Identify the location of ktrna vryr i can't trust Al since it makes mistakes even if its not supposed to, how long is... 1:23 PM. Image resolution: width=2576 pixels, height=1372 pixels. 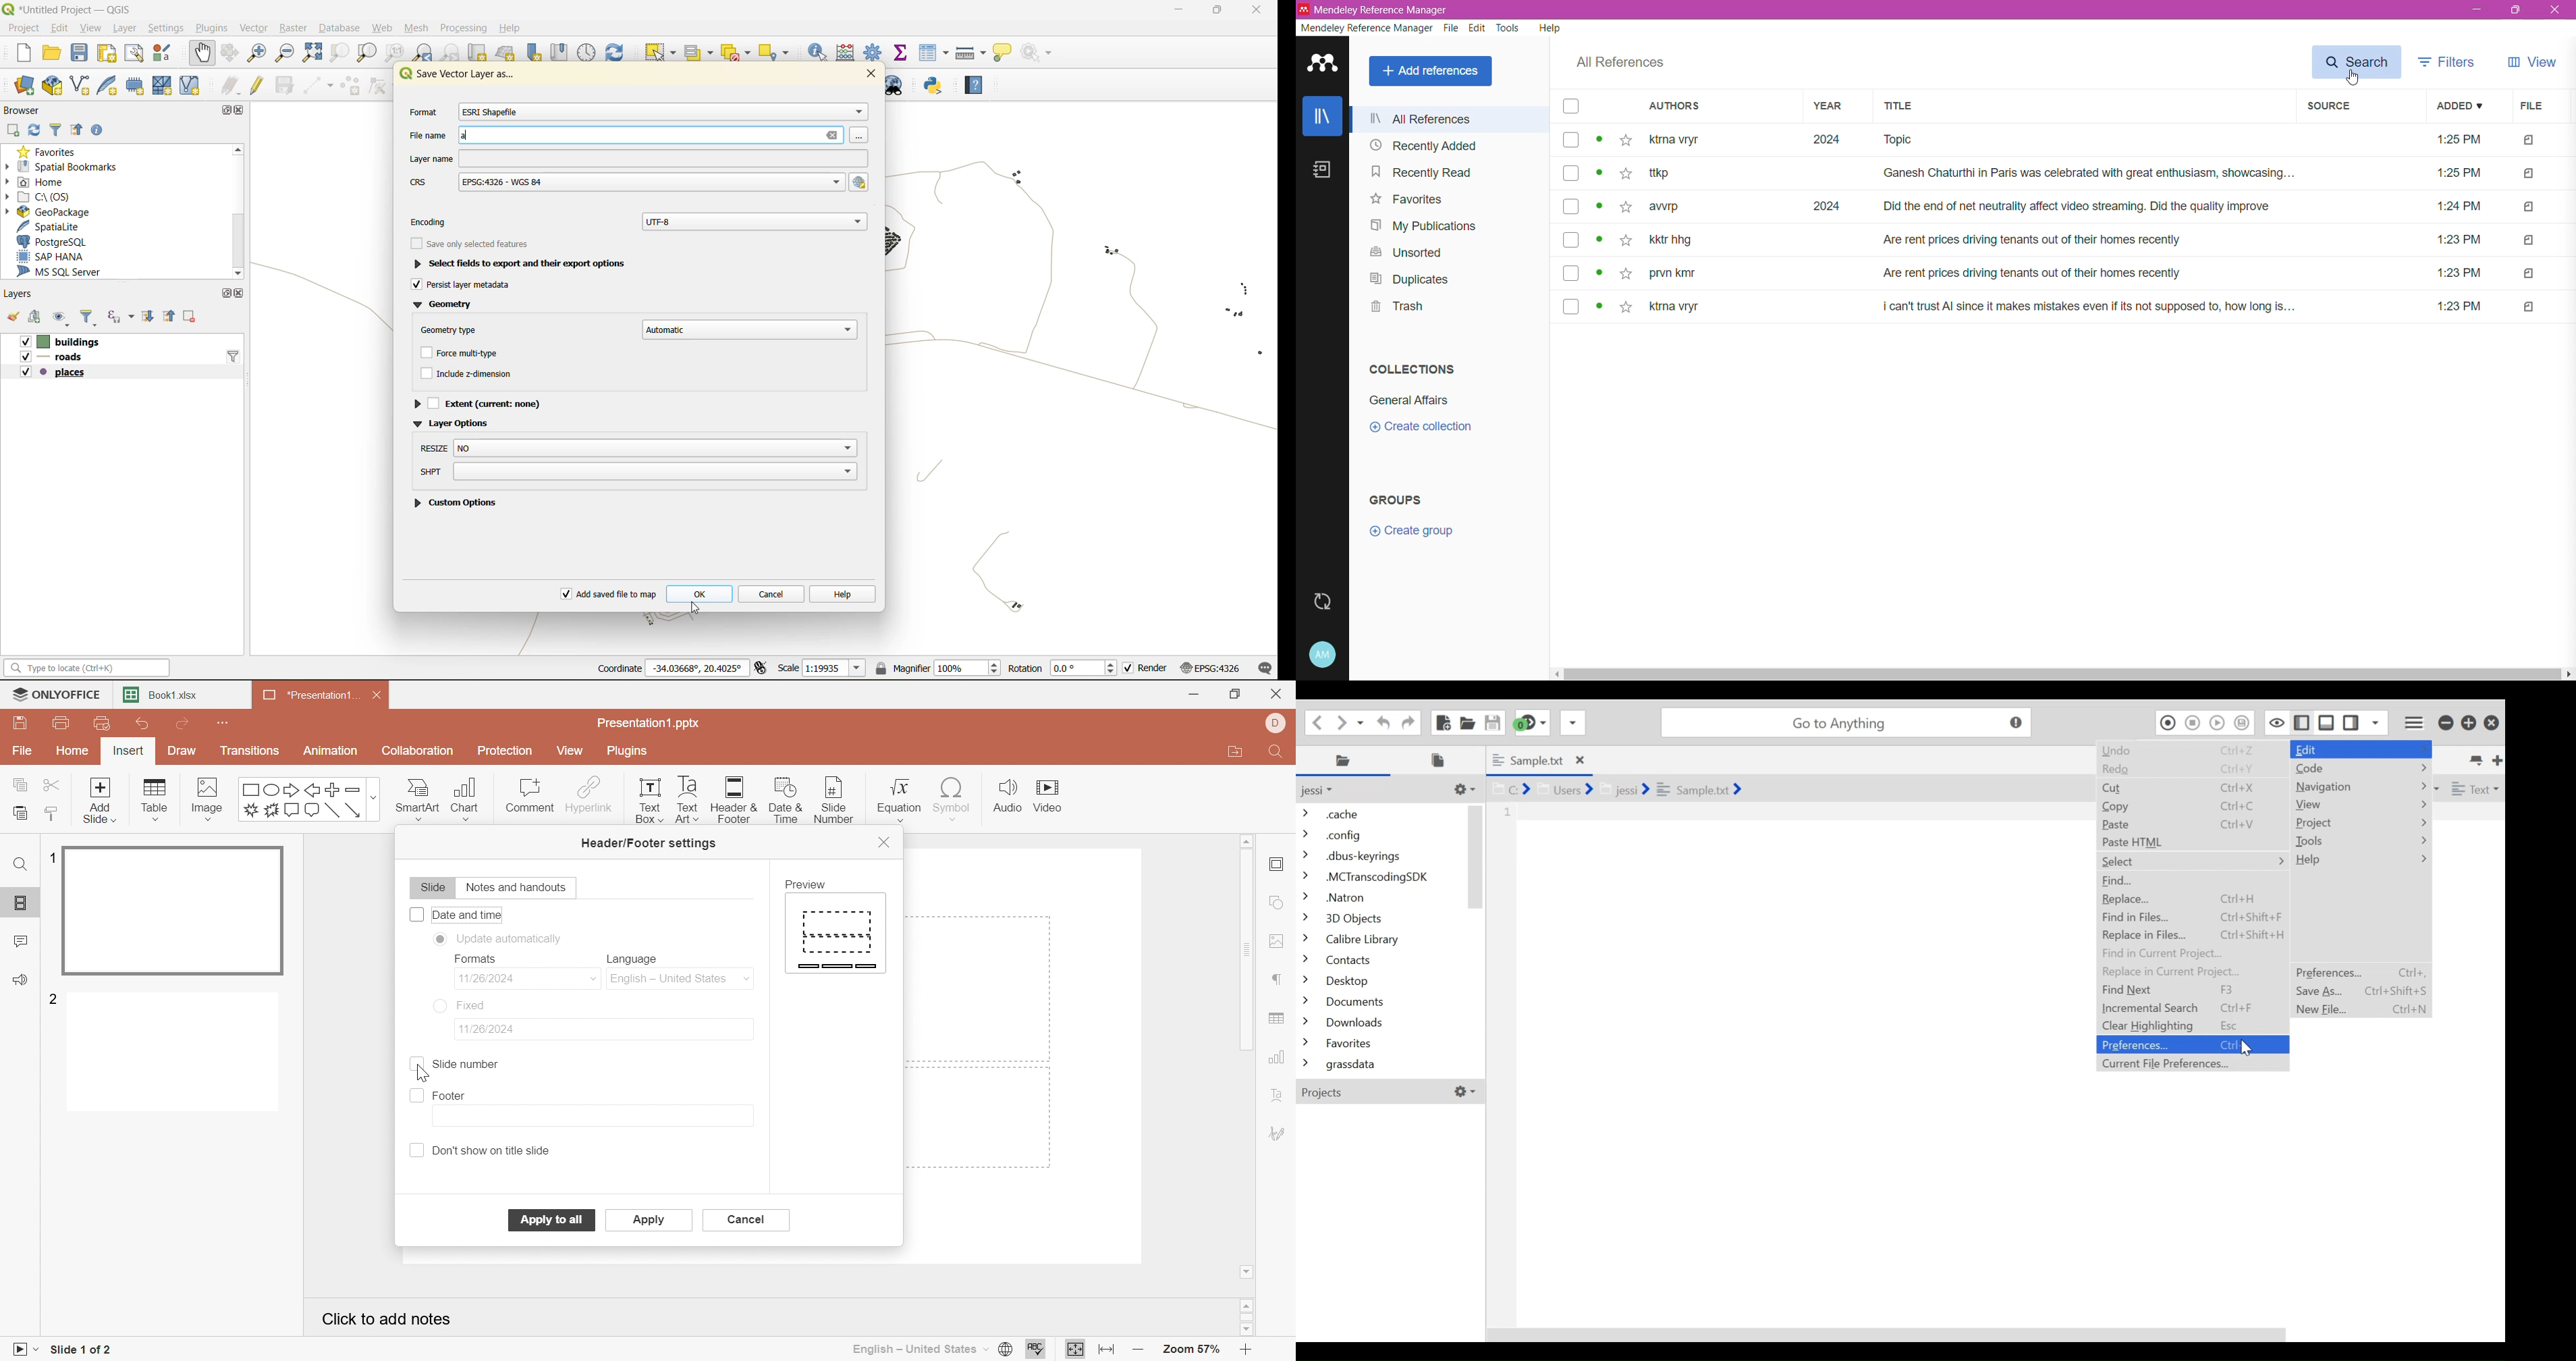
(2069, 307).